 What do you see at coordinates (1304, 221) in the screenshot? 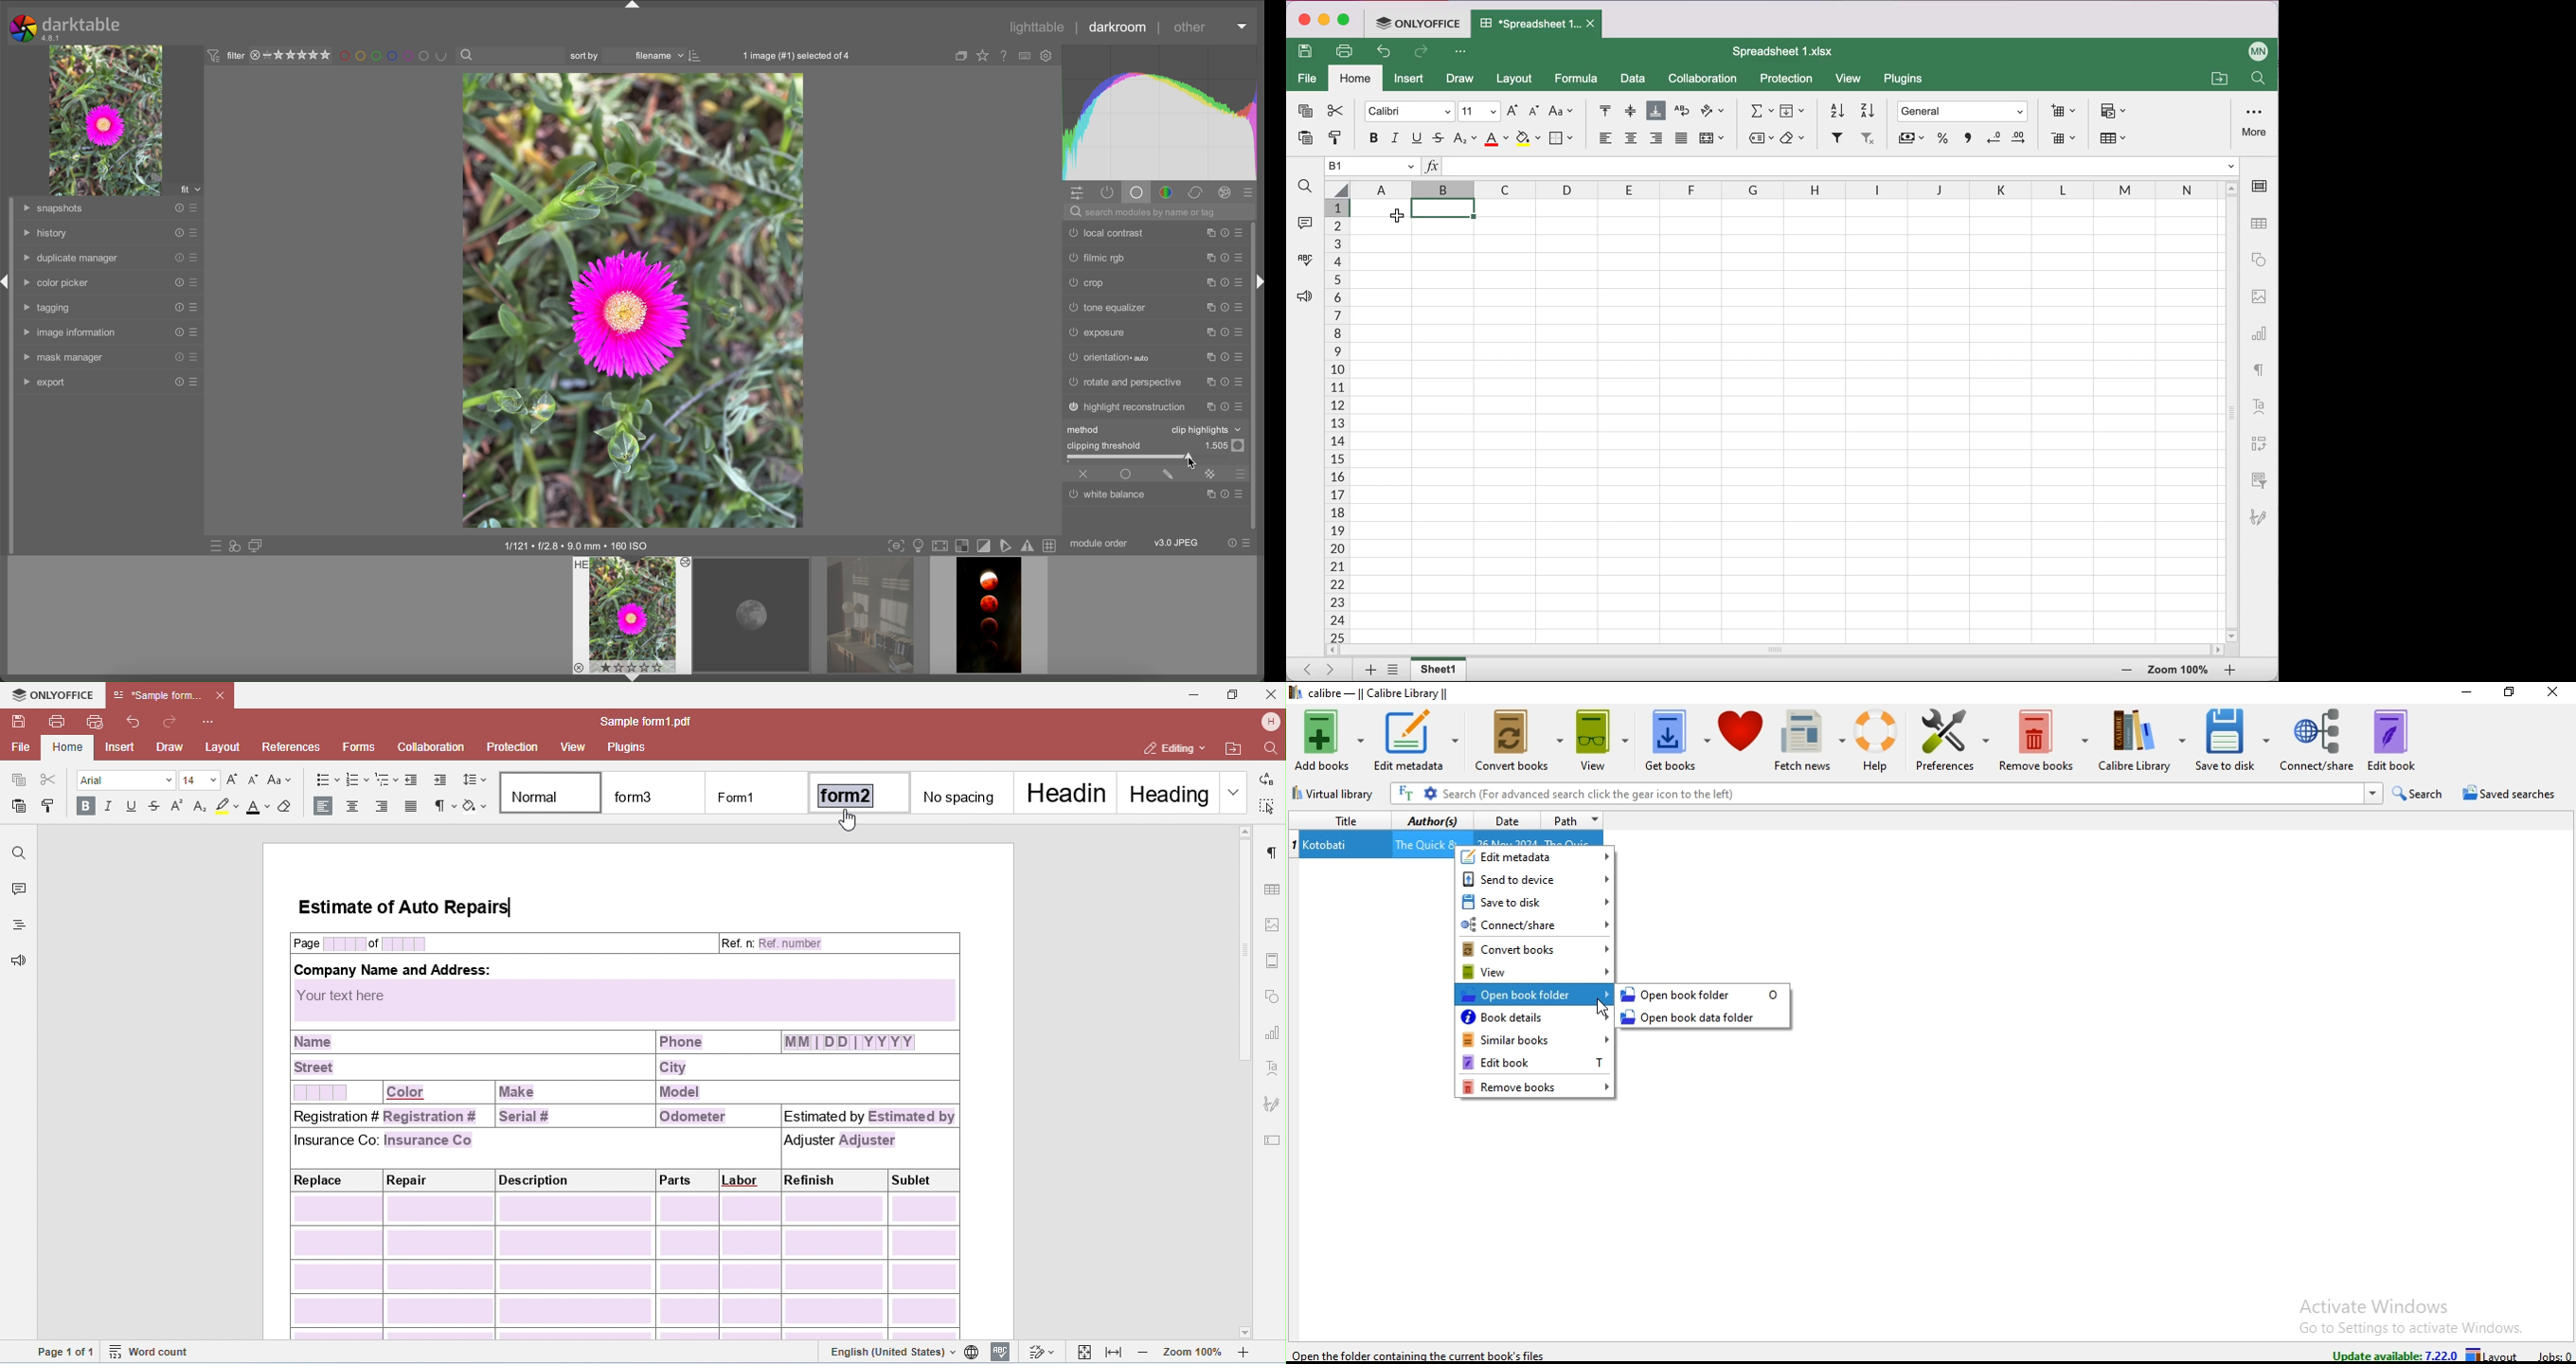
I see `comments` at bounding box center [1304, 221].